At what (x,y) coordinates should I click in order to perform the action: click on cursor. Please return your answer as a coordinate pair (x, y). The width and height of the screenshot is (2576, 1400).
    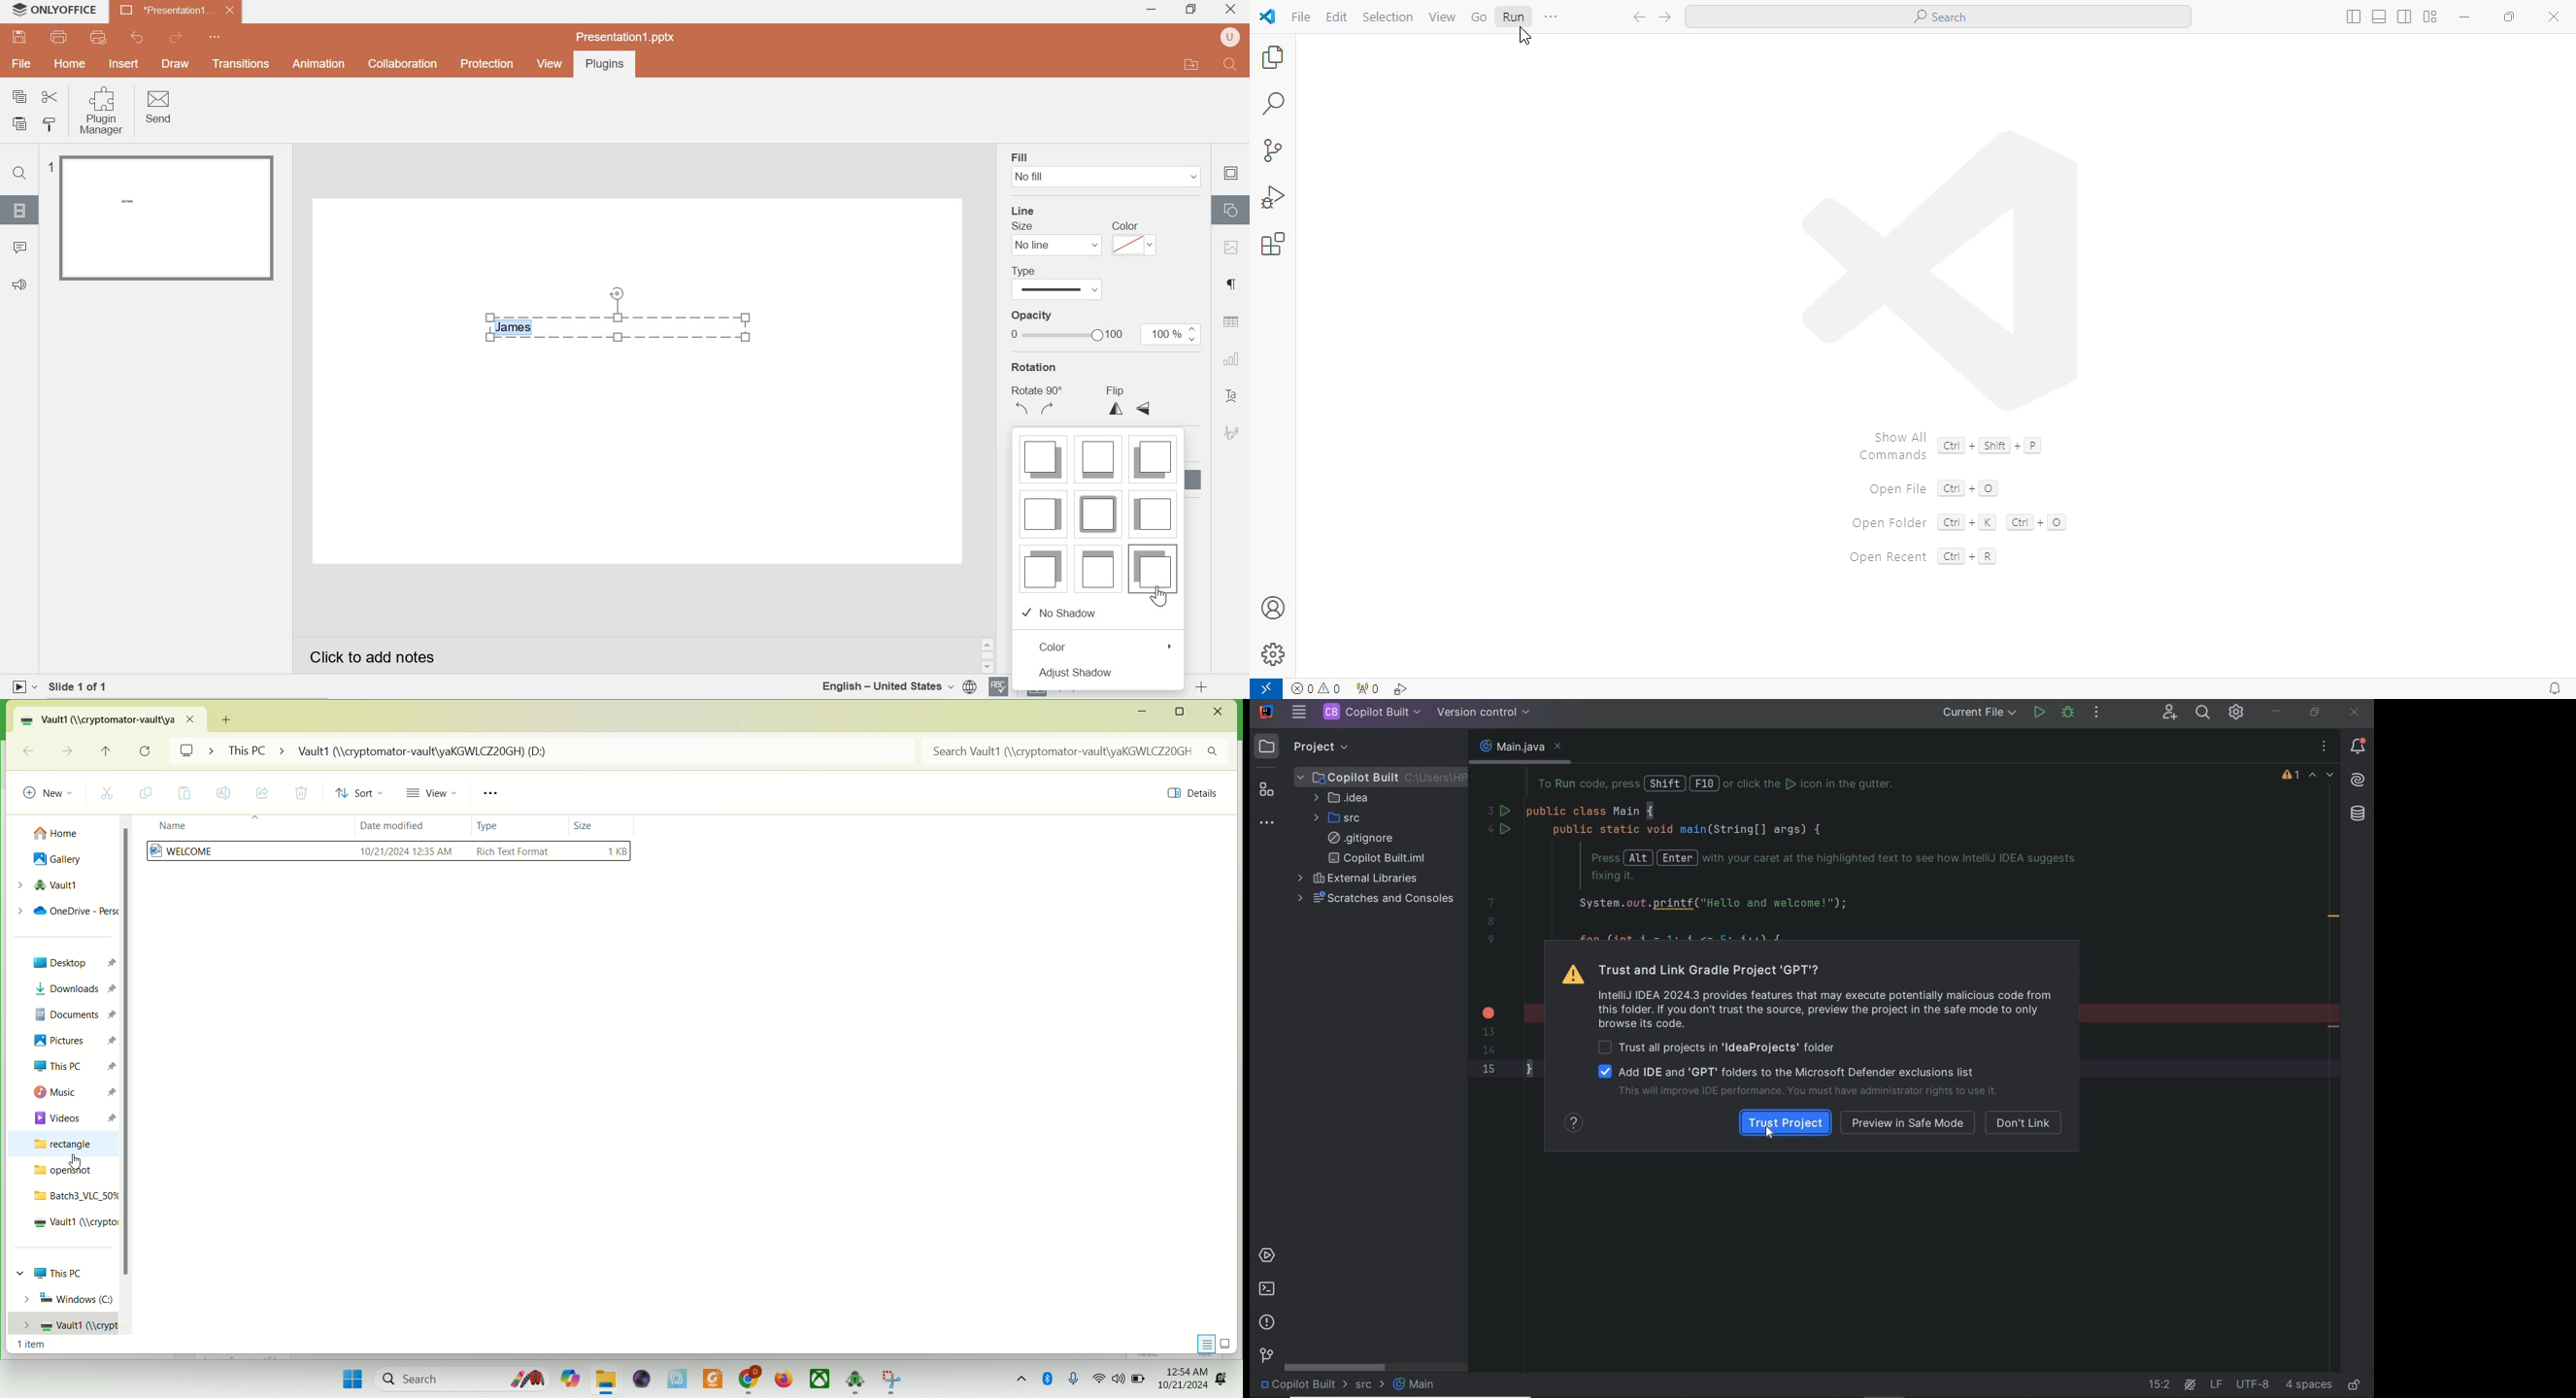
    Looking at the image, I should click on (1159, 596).